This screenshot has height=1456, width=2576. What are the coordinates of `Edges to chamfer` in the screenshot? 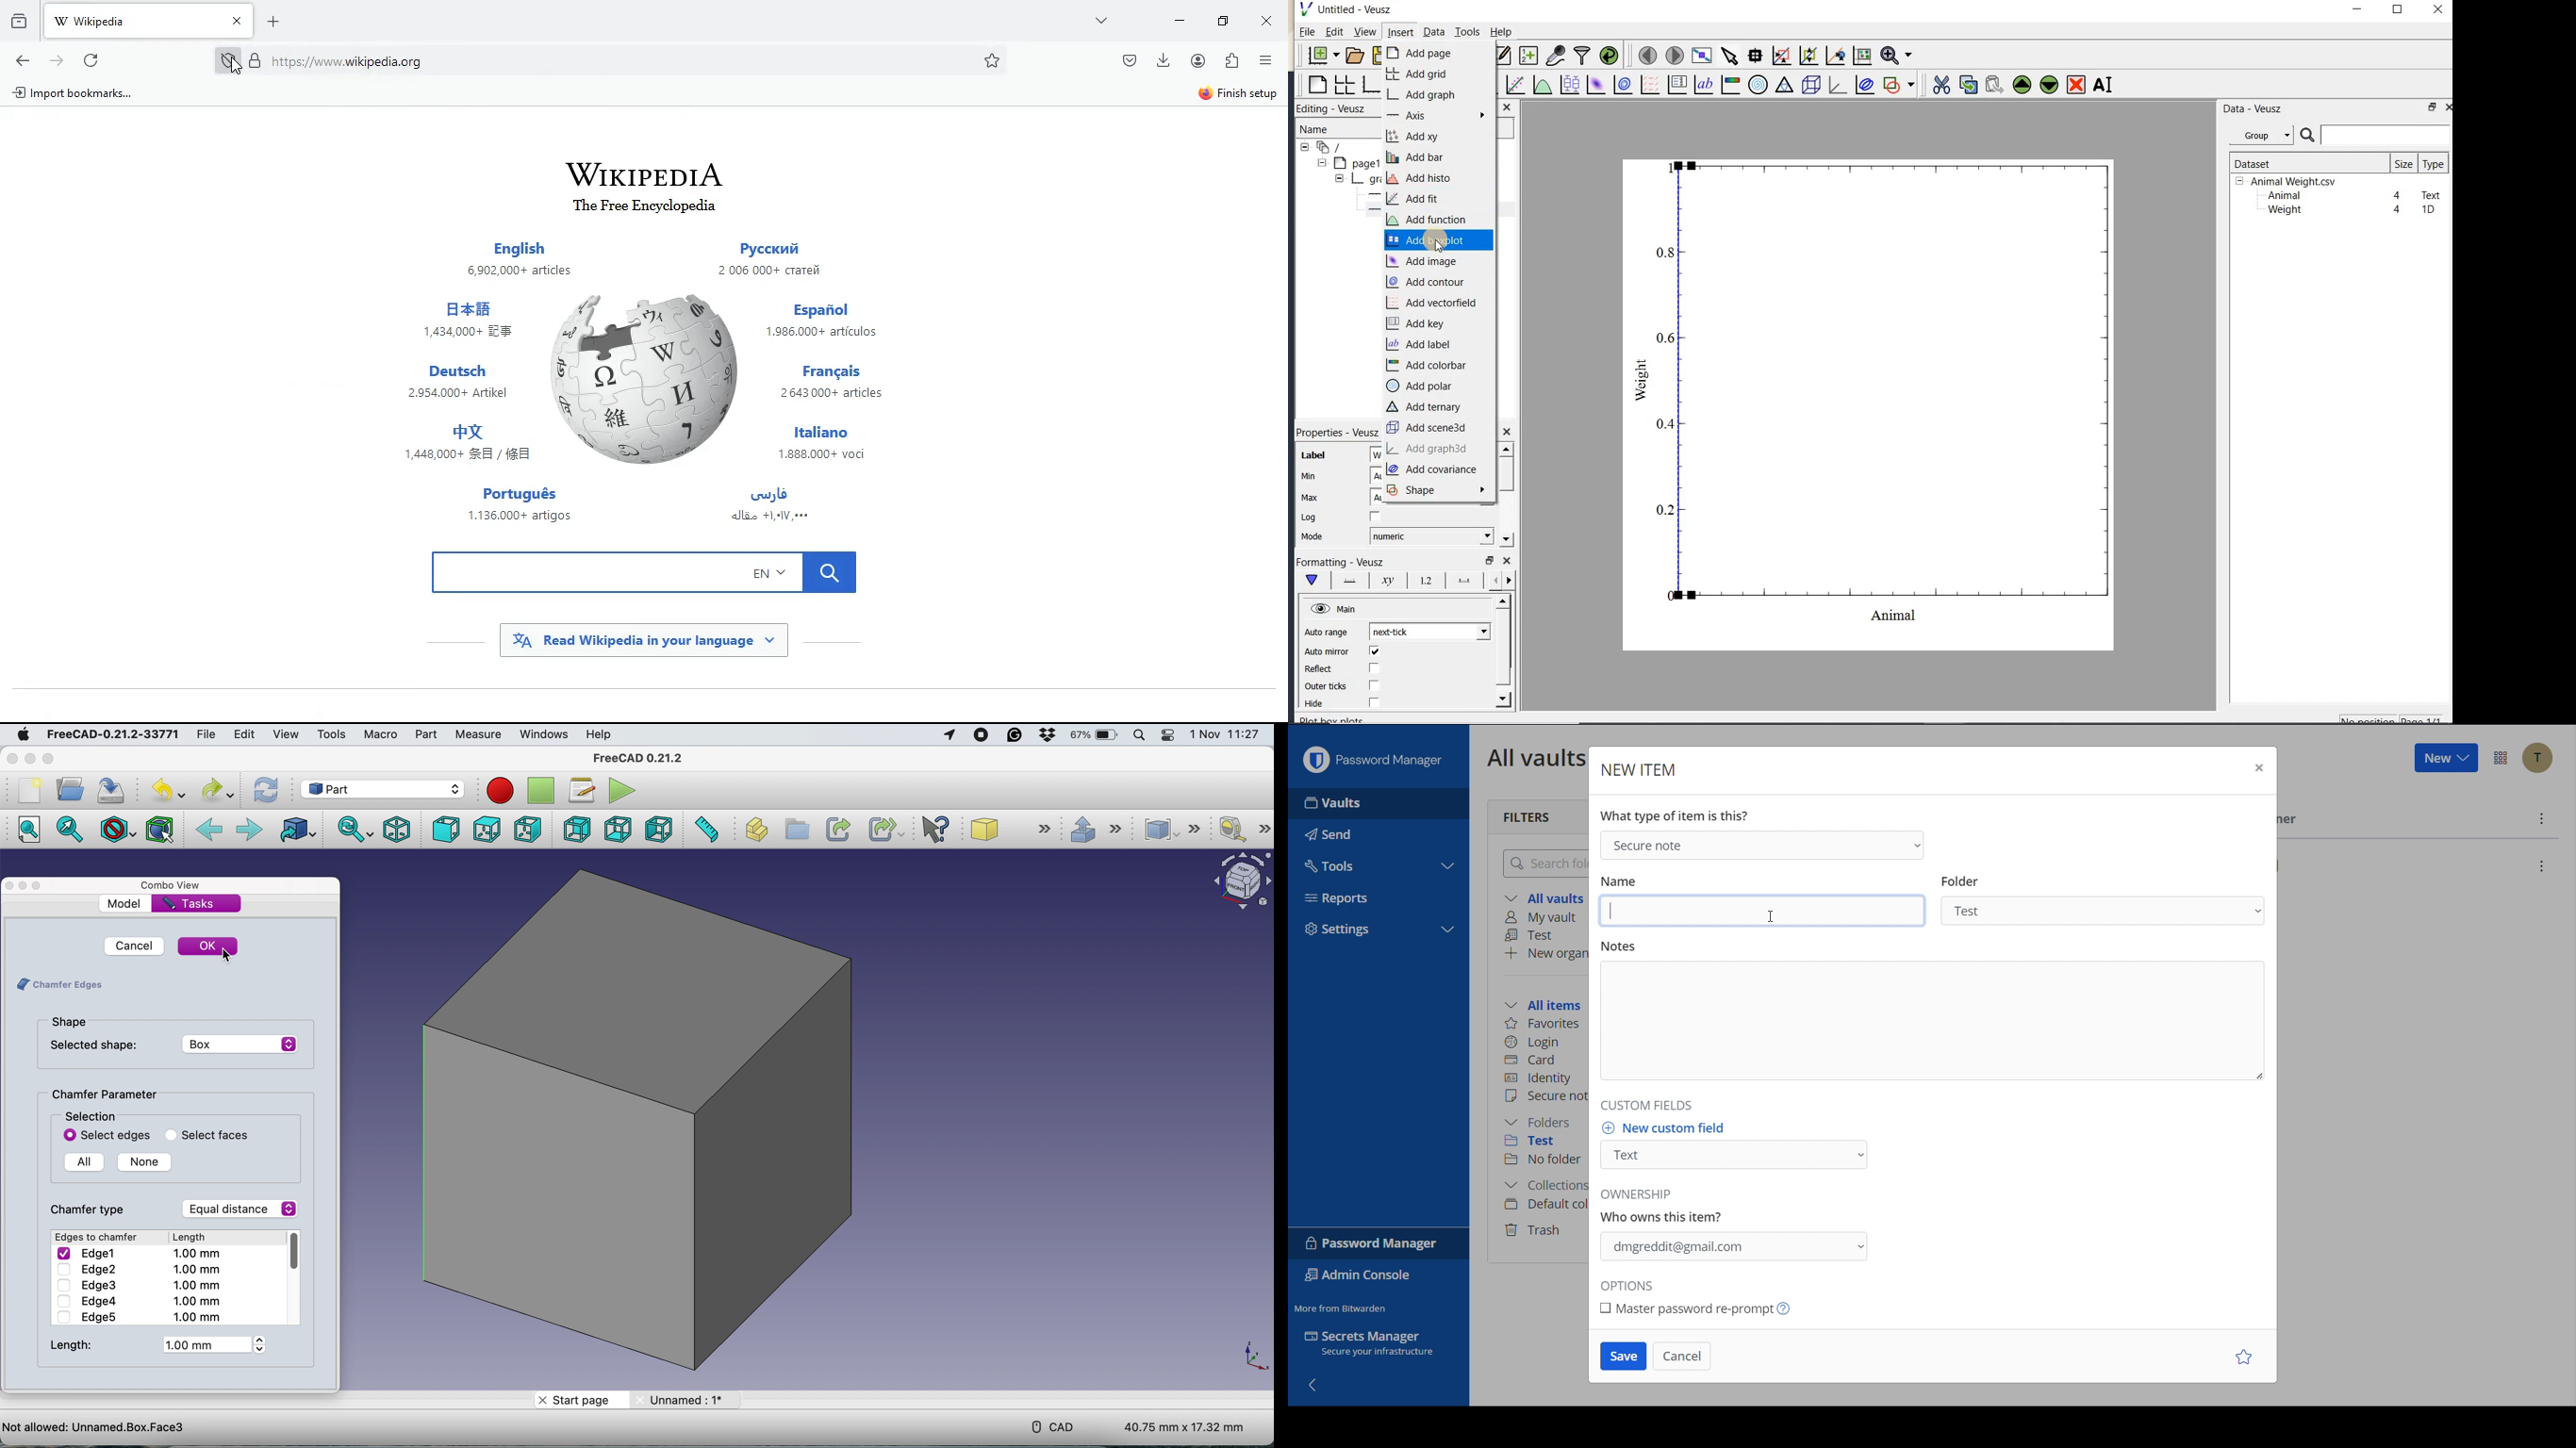 It's located at (102, 1236).